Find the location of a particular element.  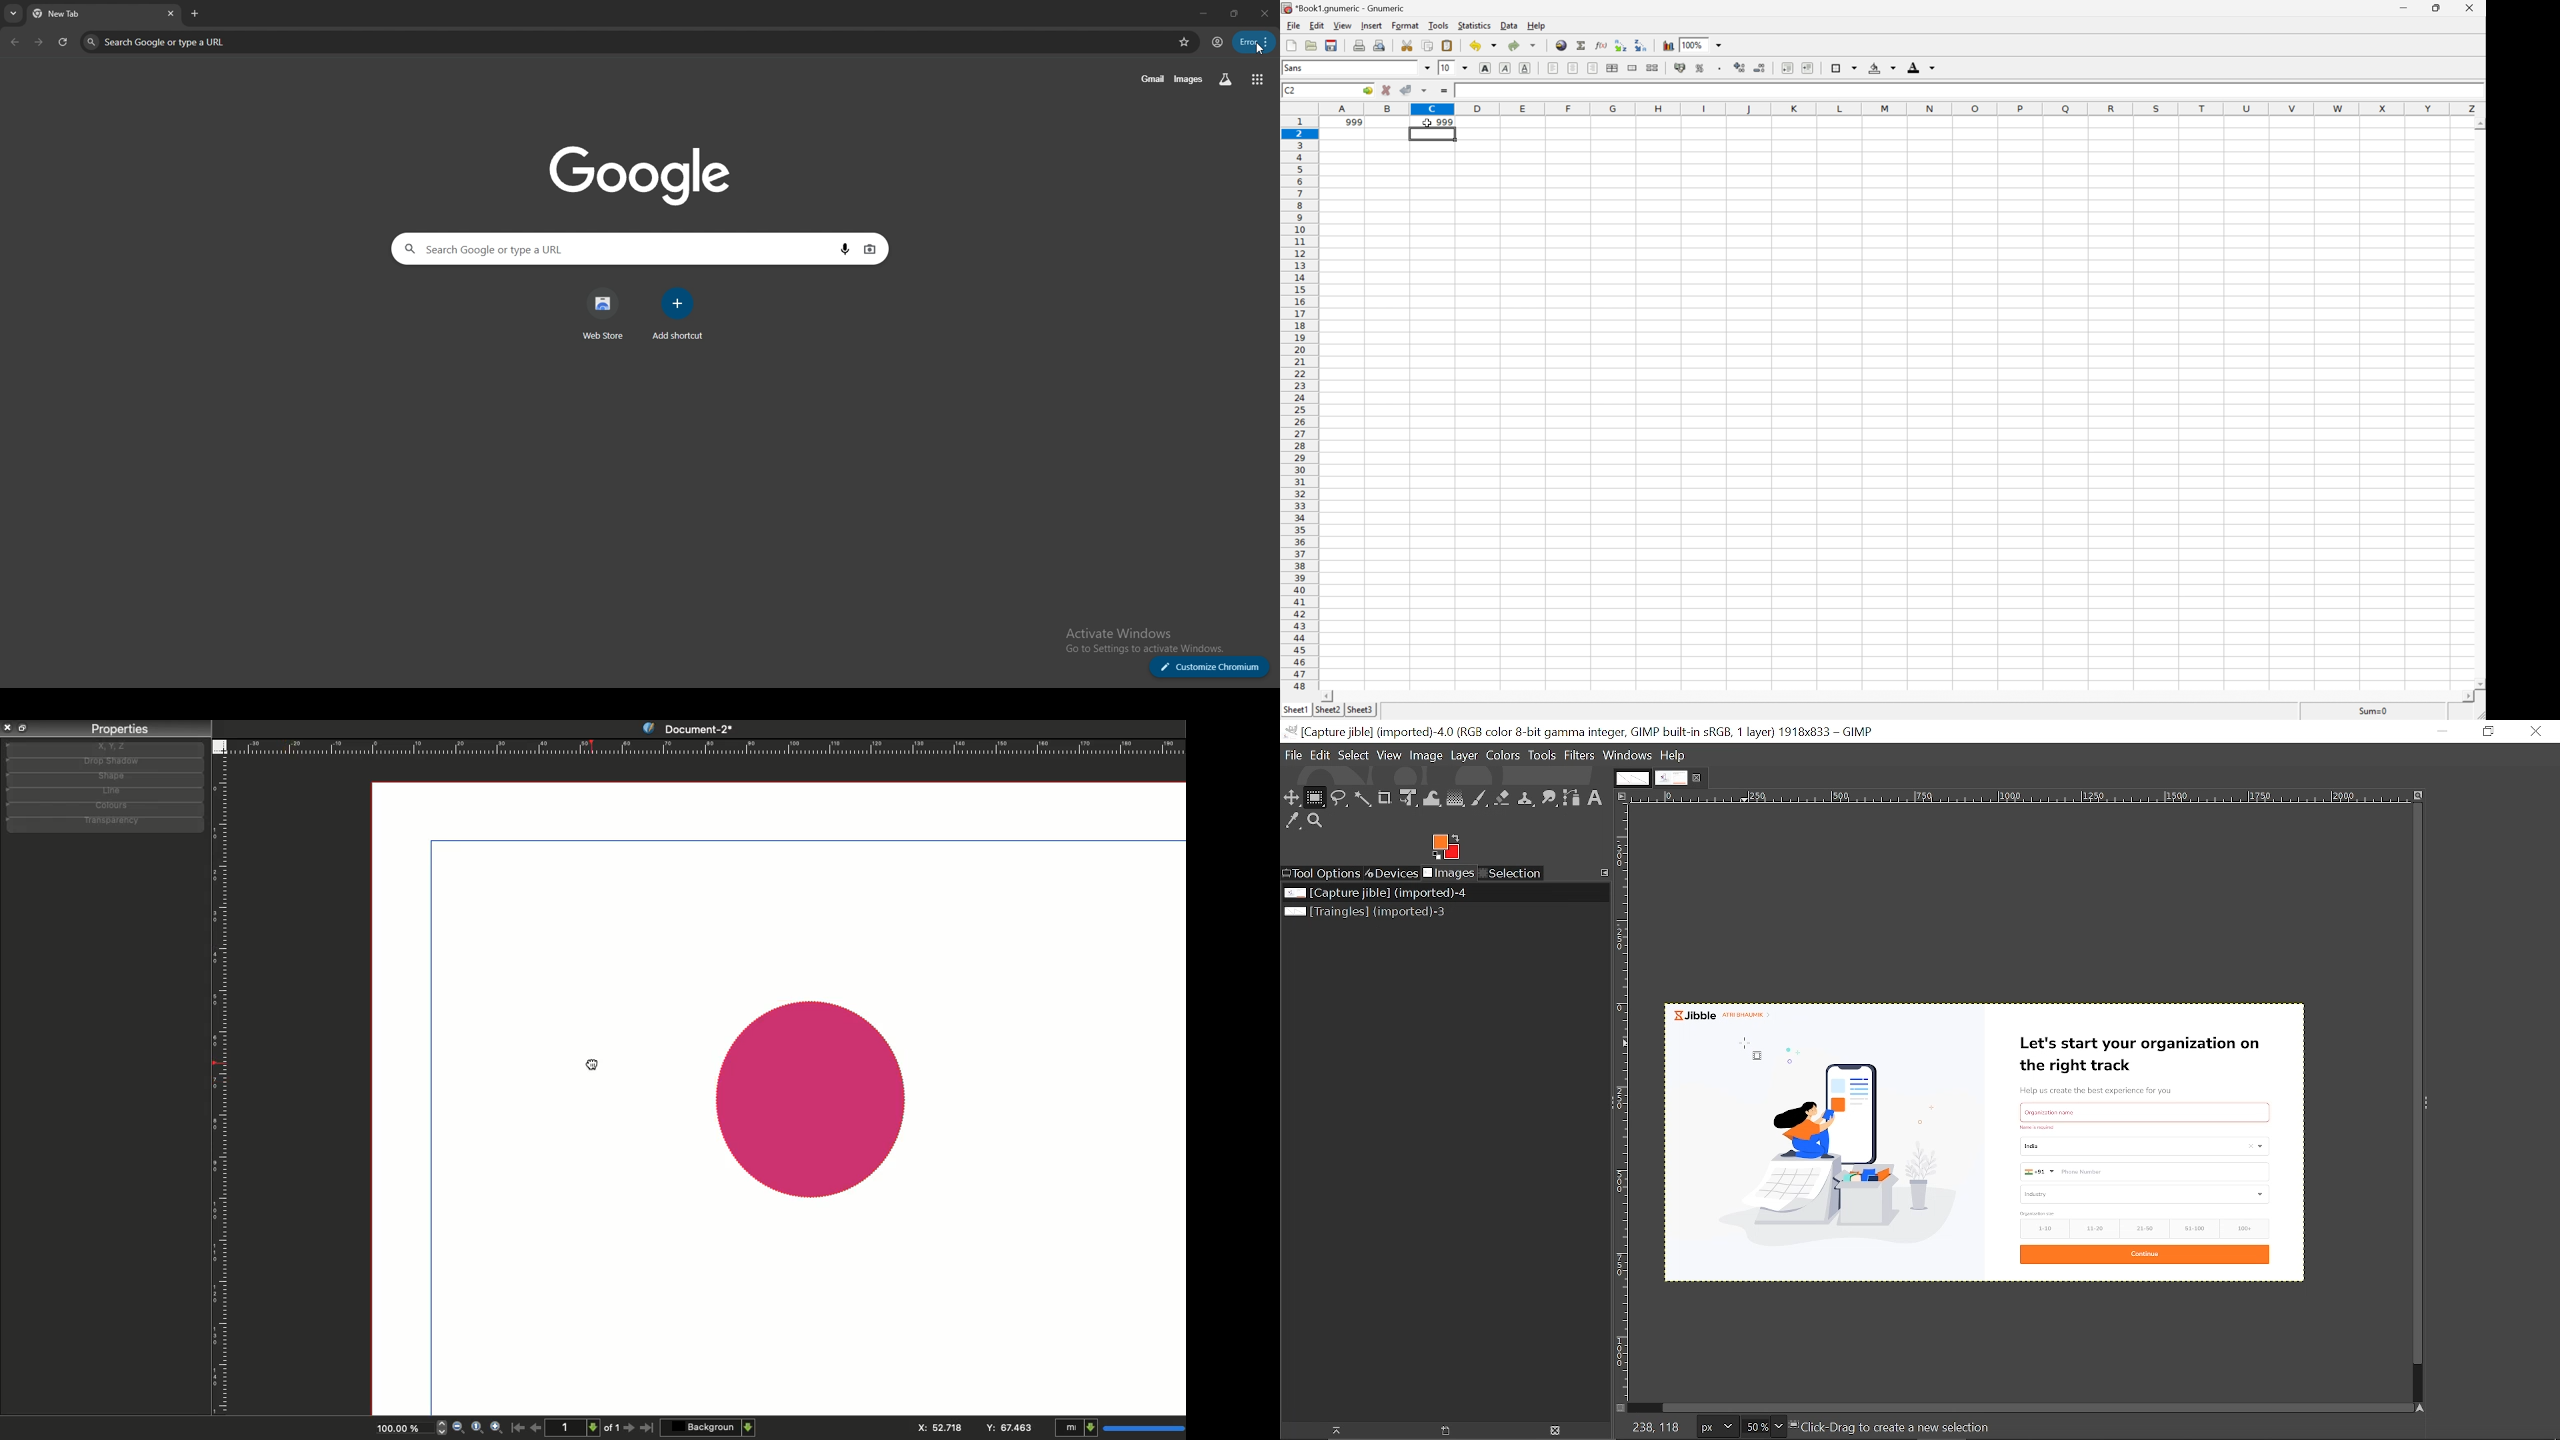

Images is located at coordinates (1452, 874).